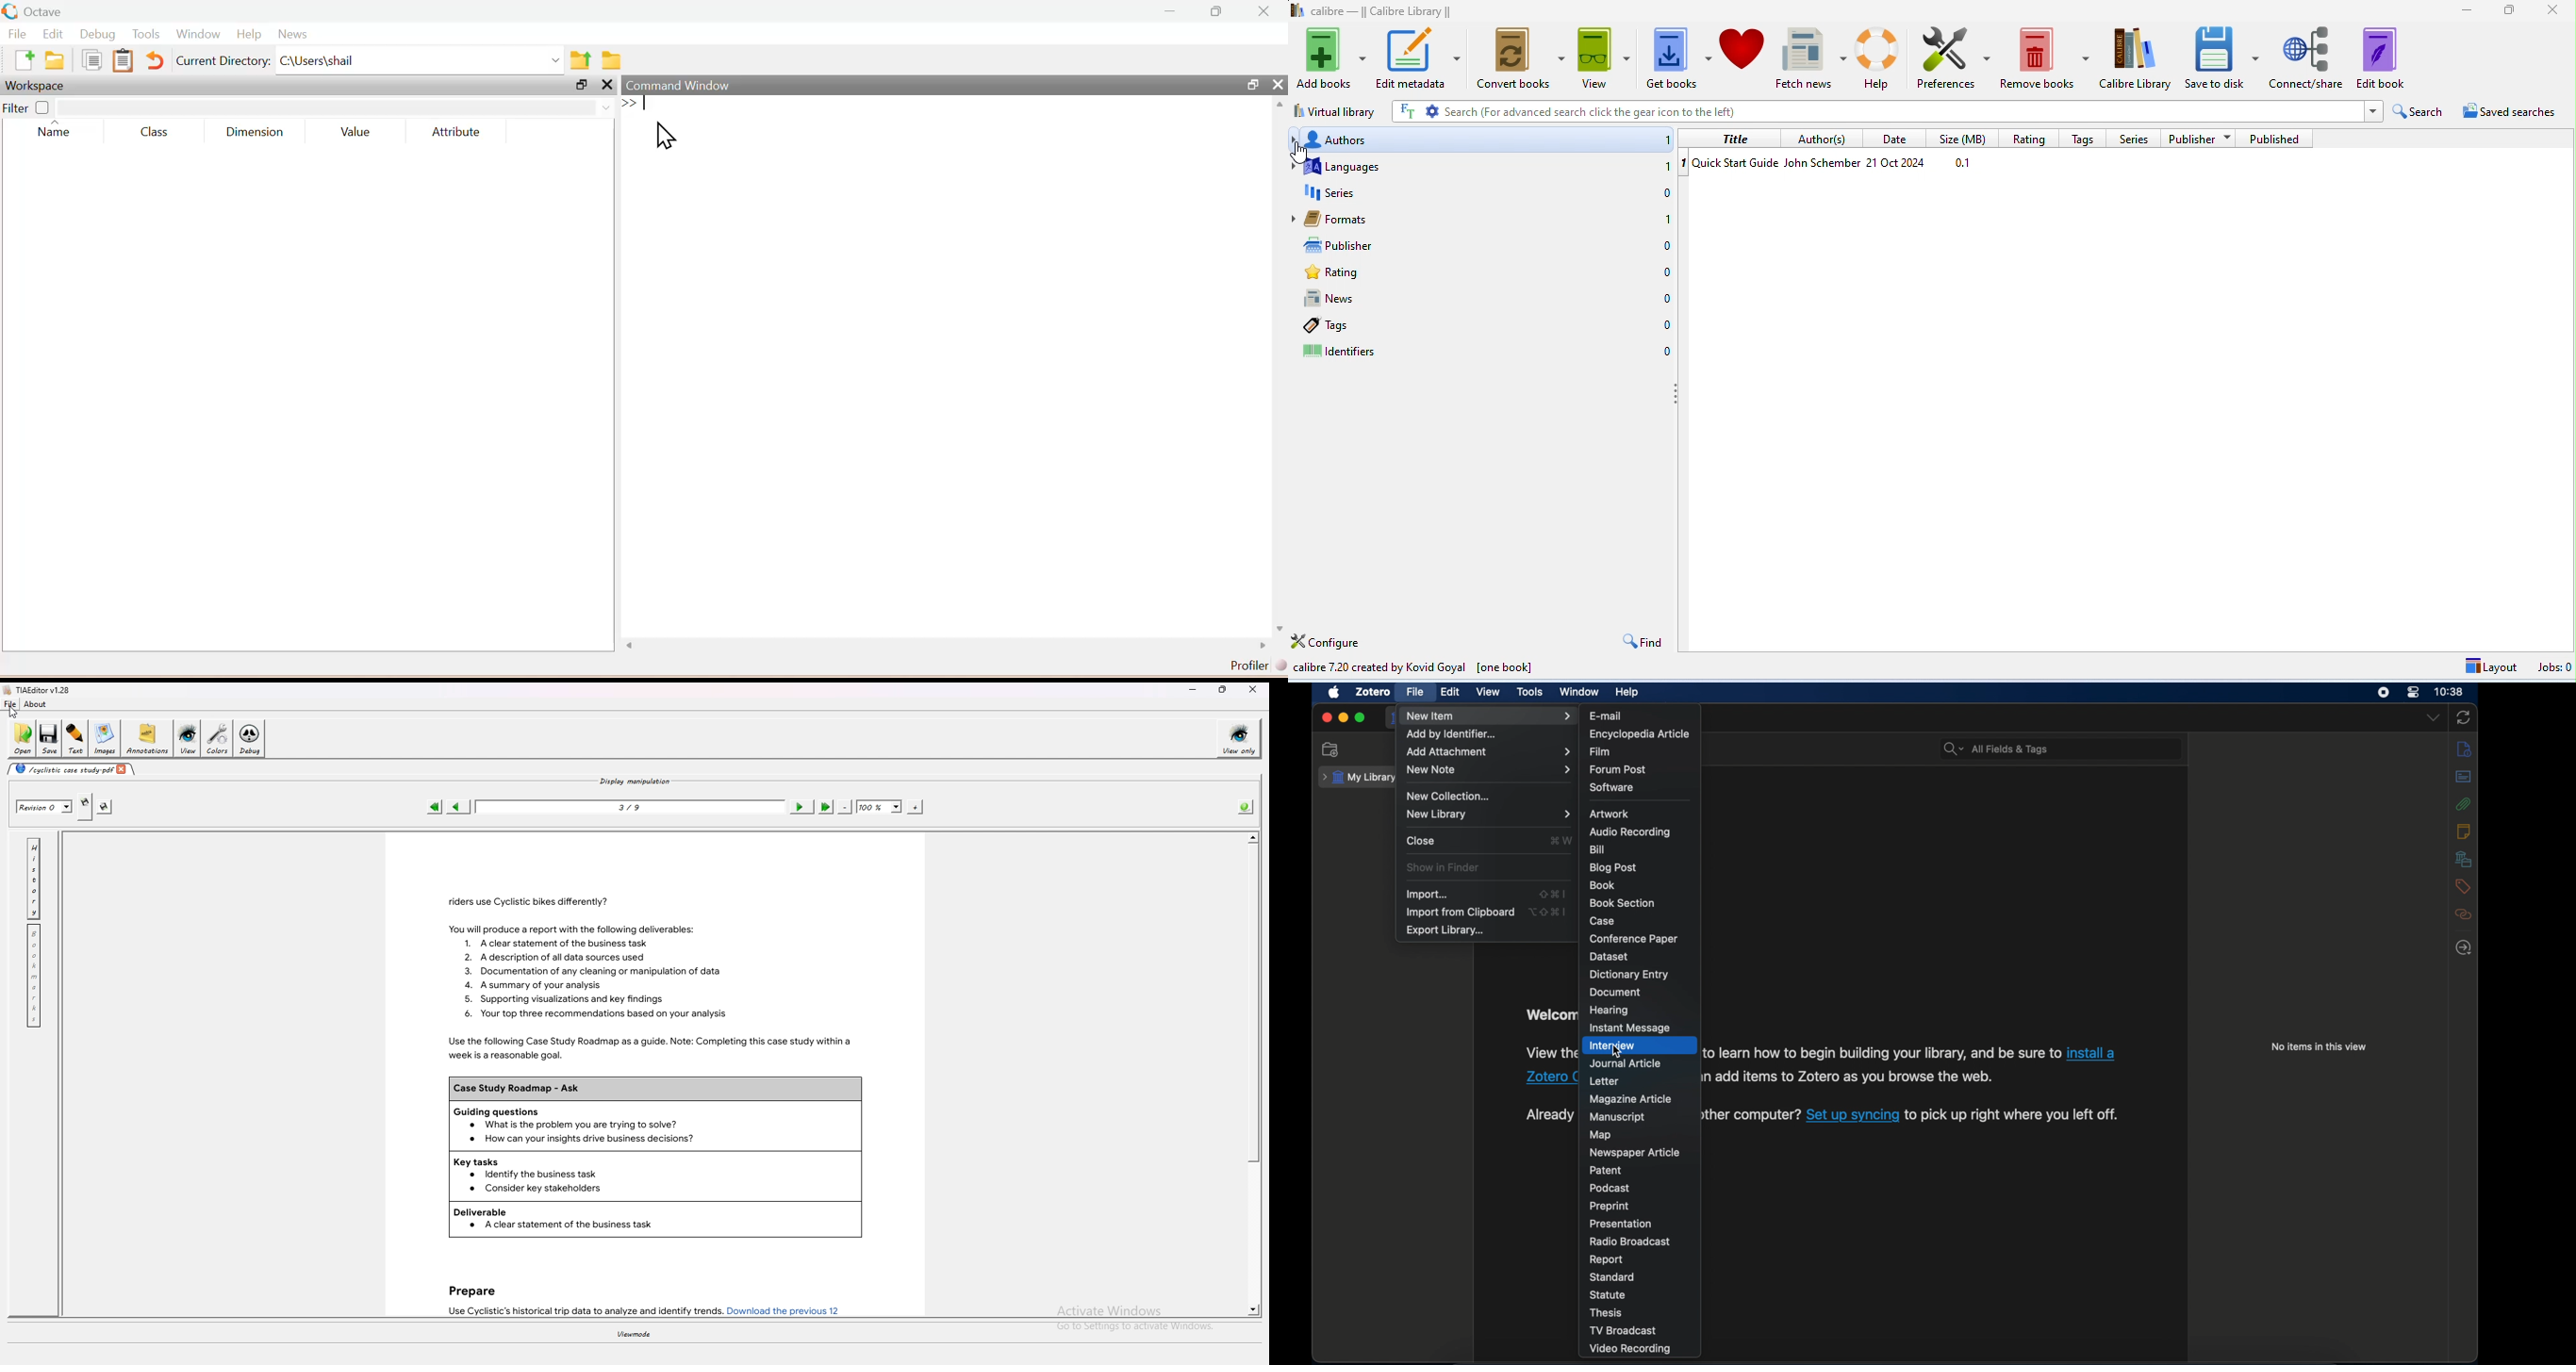  Describe the element at coordinates (1629, 974) in the screenshot. I see `dictionary entry` at that location.